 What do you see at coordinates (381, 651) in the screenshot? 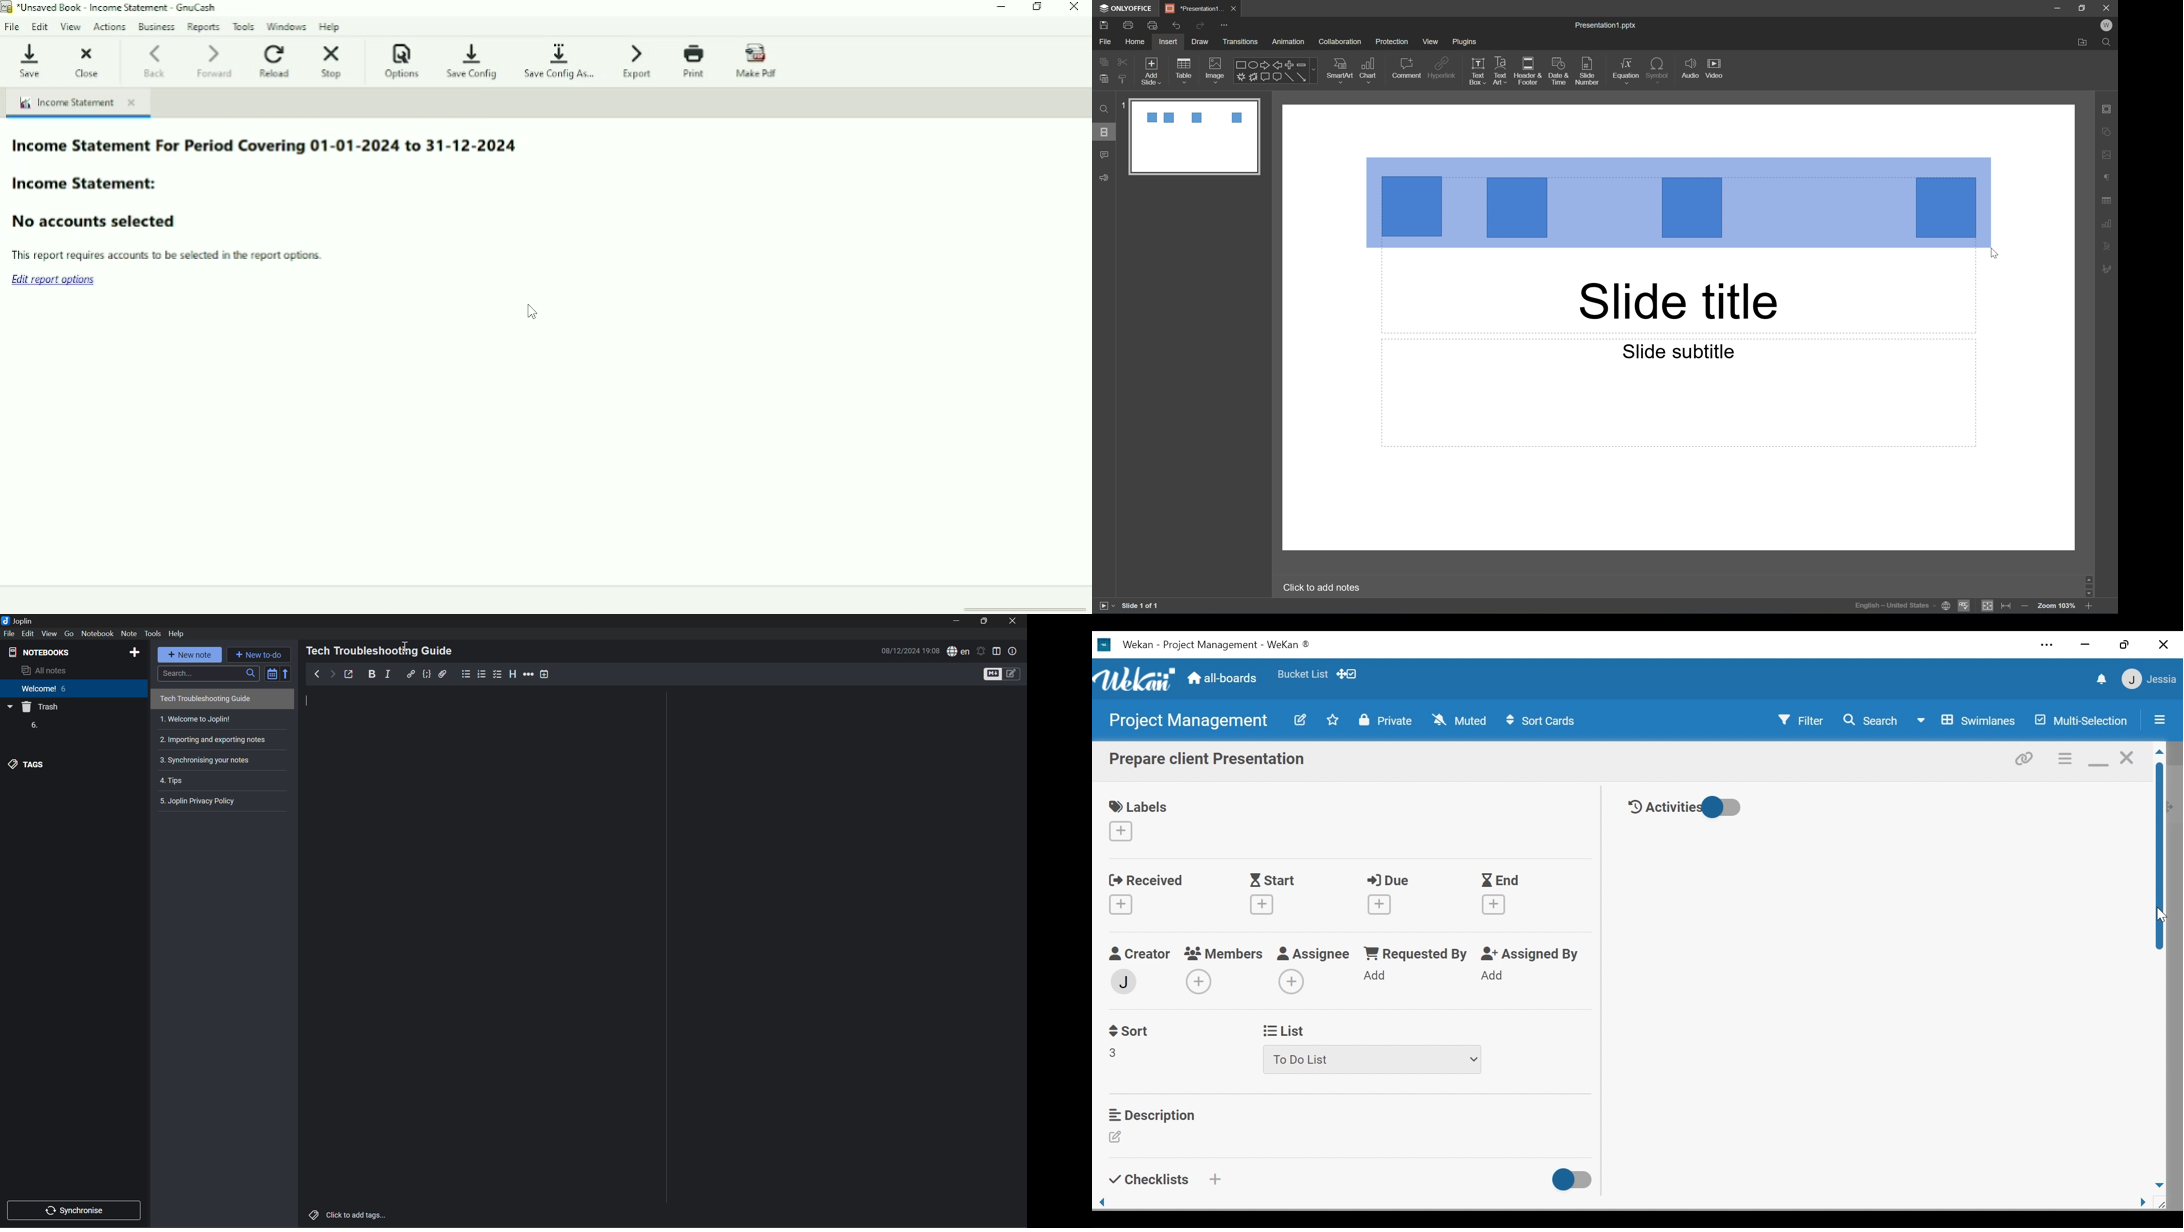
I see `Tech Troubleshooting Guide` at bounding box center [381, 651].